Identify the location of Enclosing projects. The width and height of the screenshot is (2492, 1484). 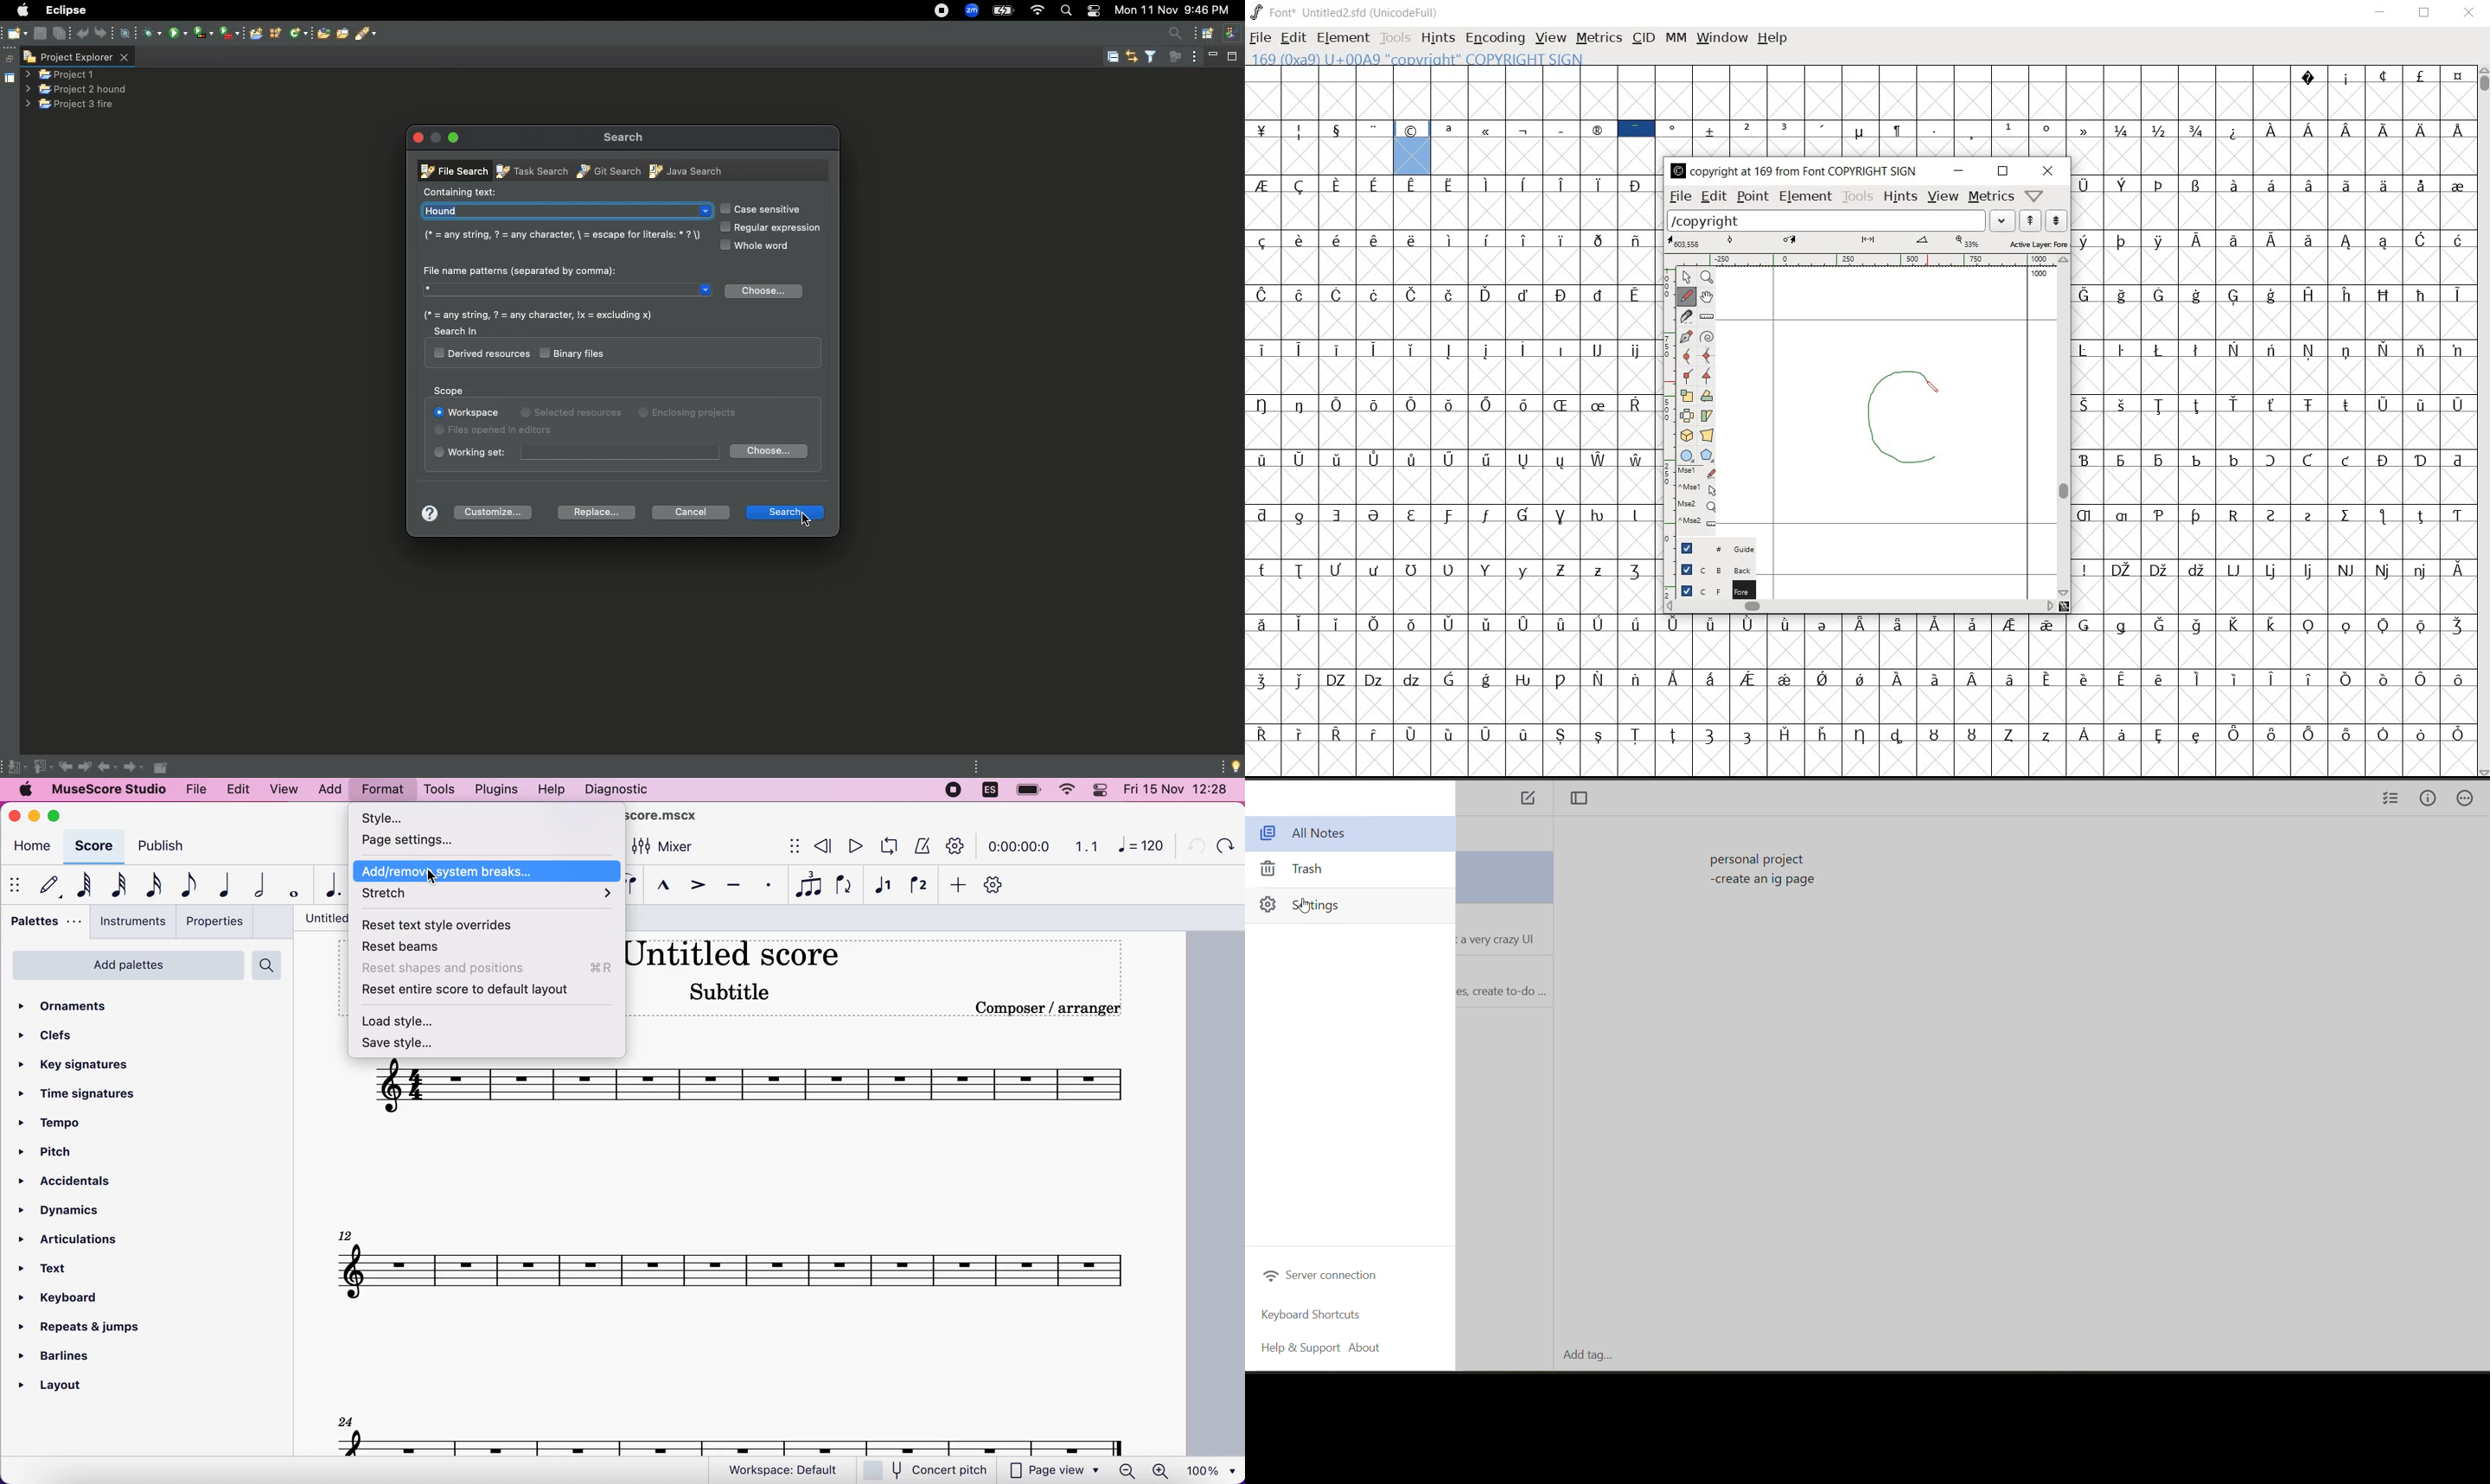
(691, 415).